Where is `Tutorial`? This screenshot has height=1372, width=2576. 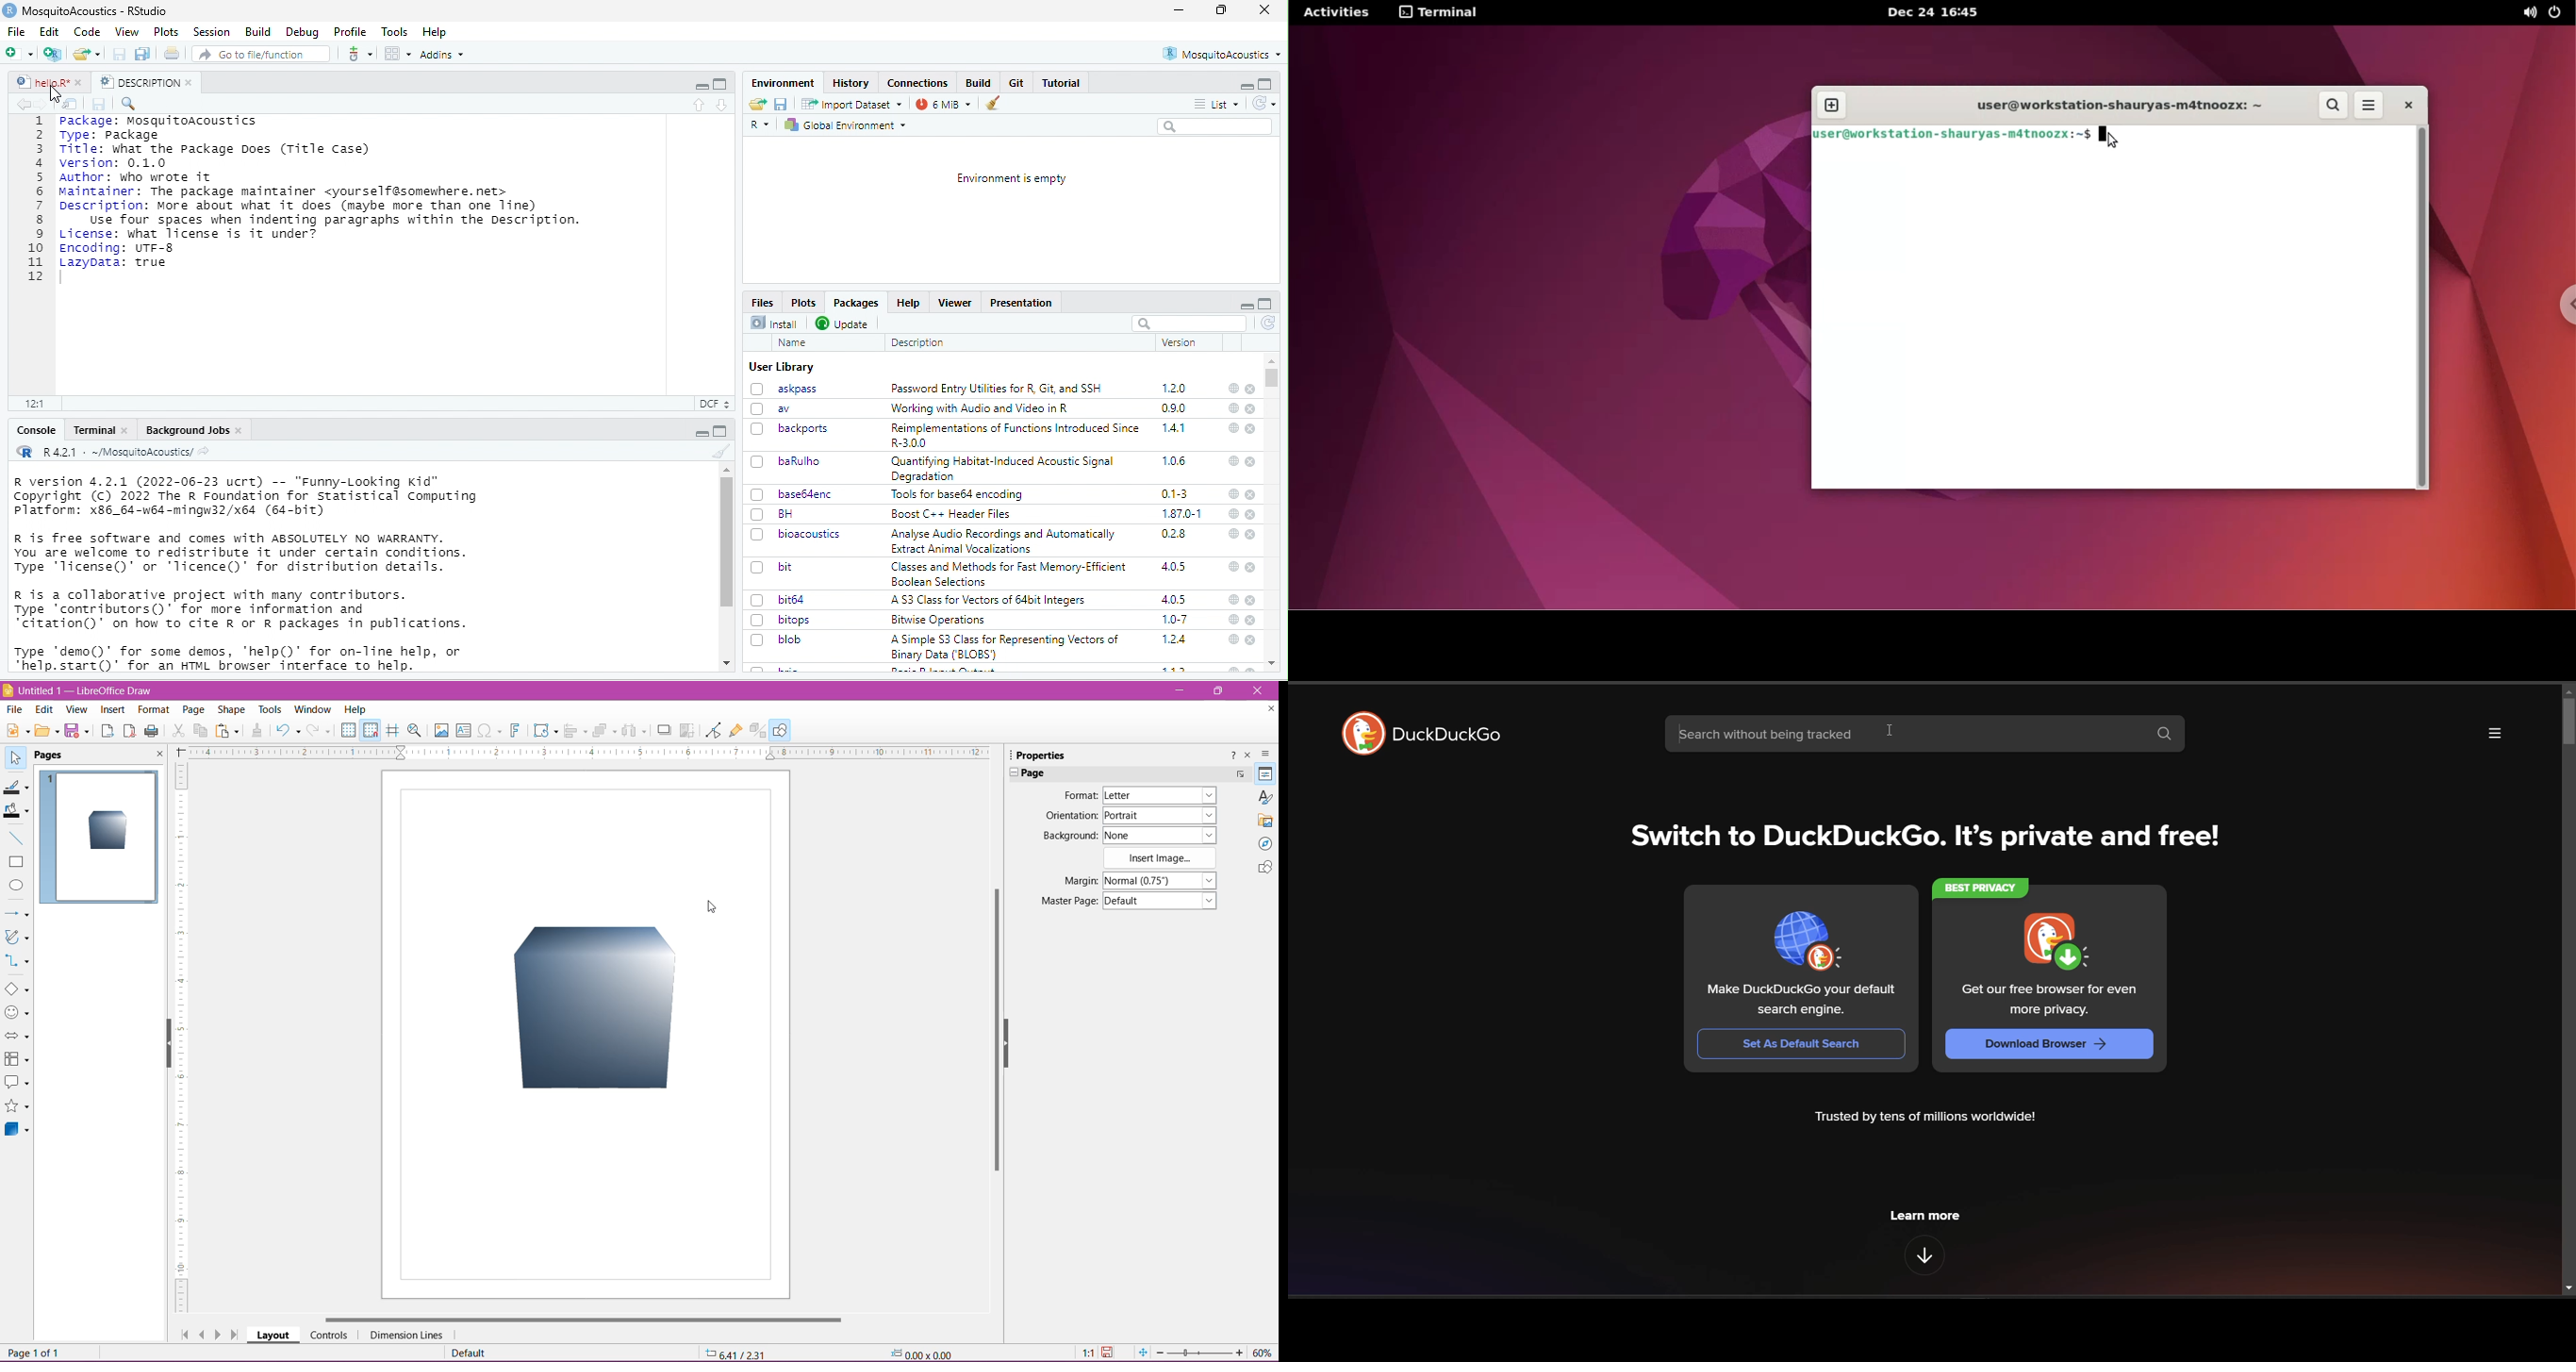
Tutorial is located at coordinates (1061, 83).